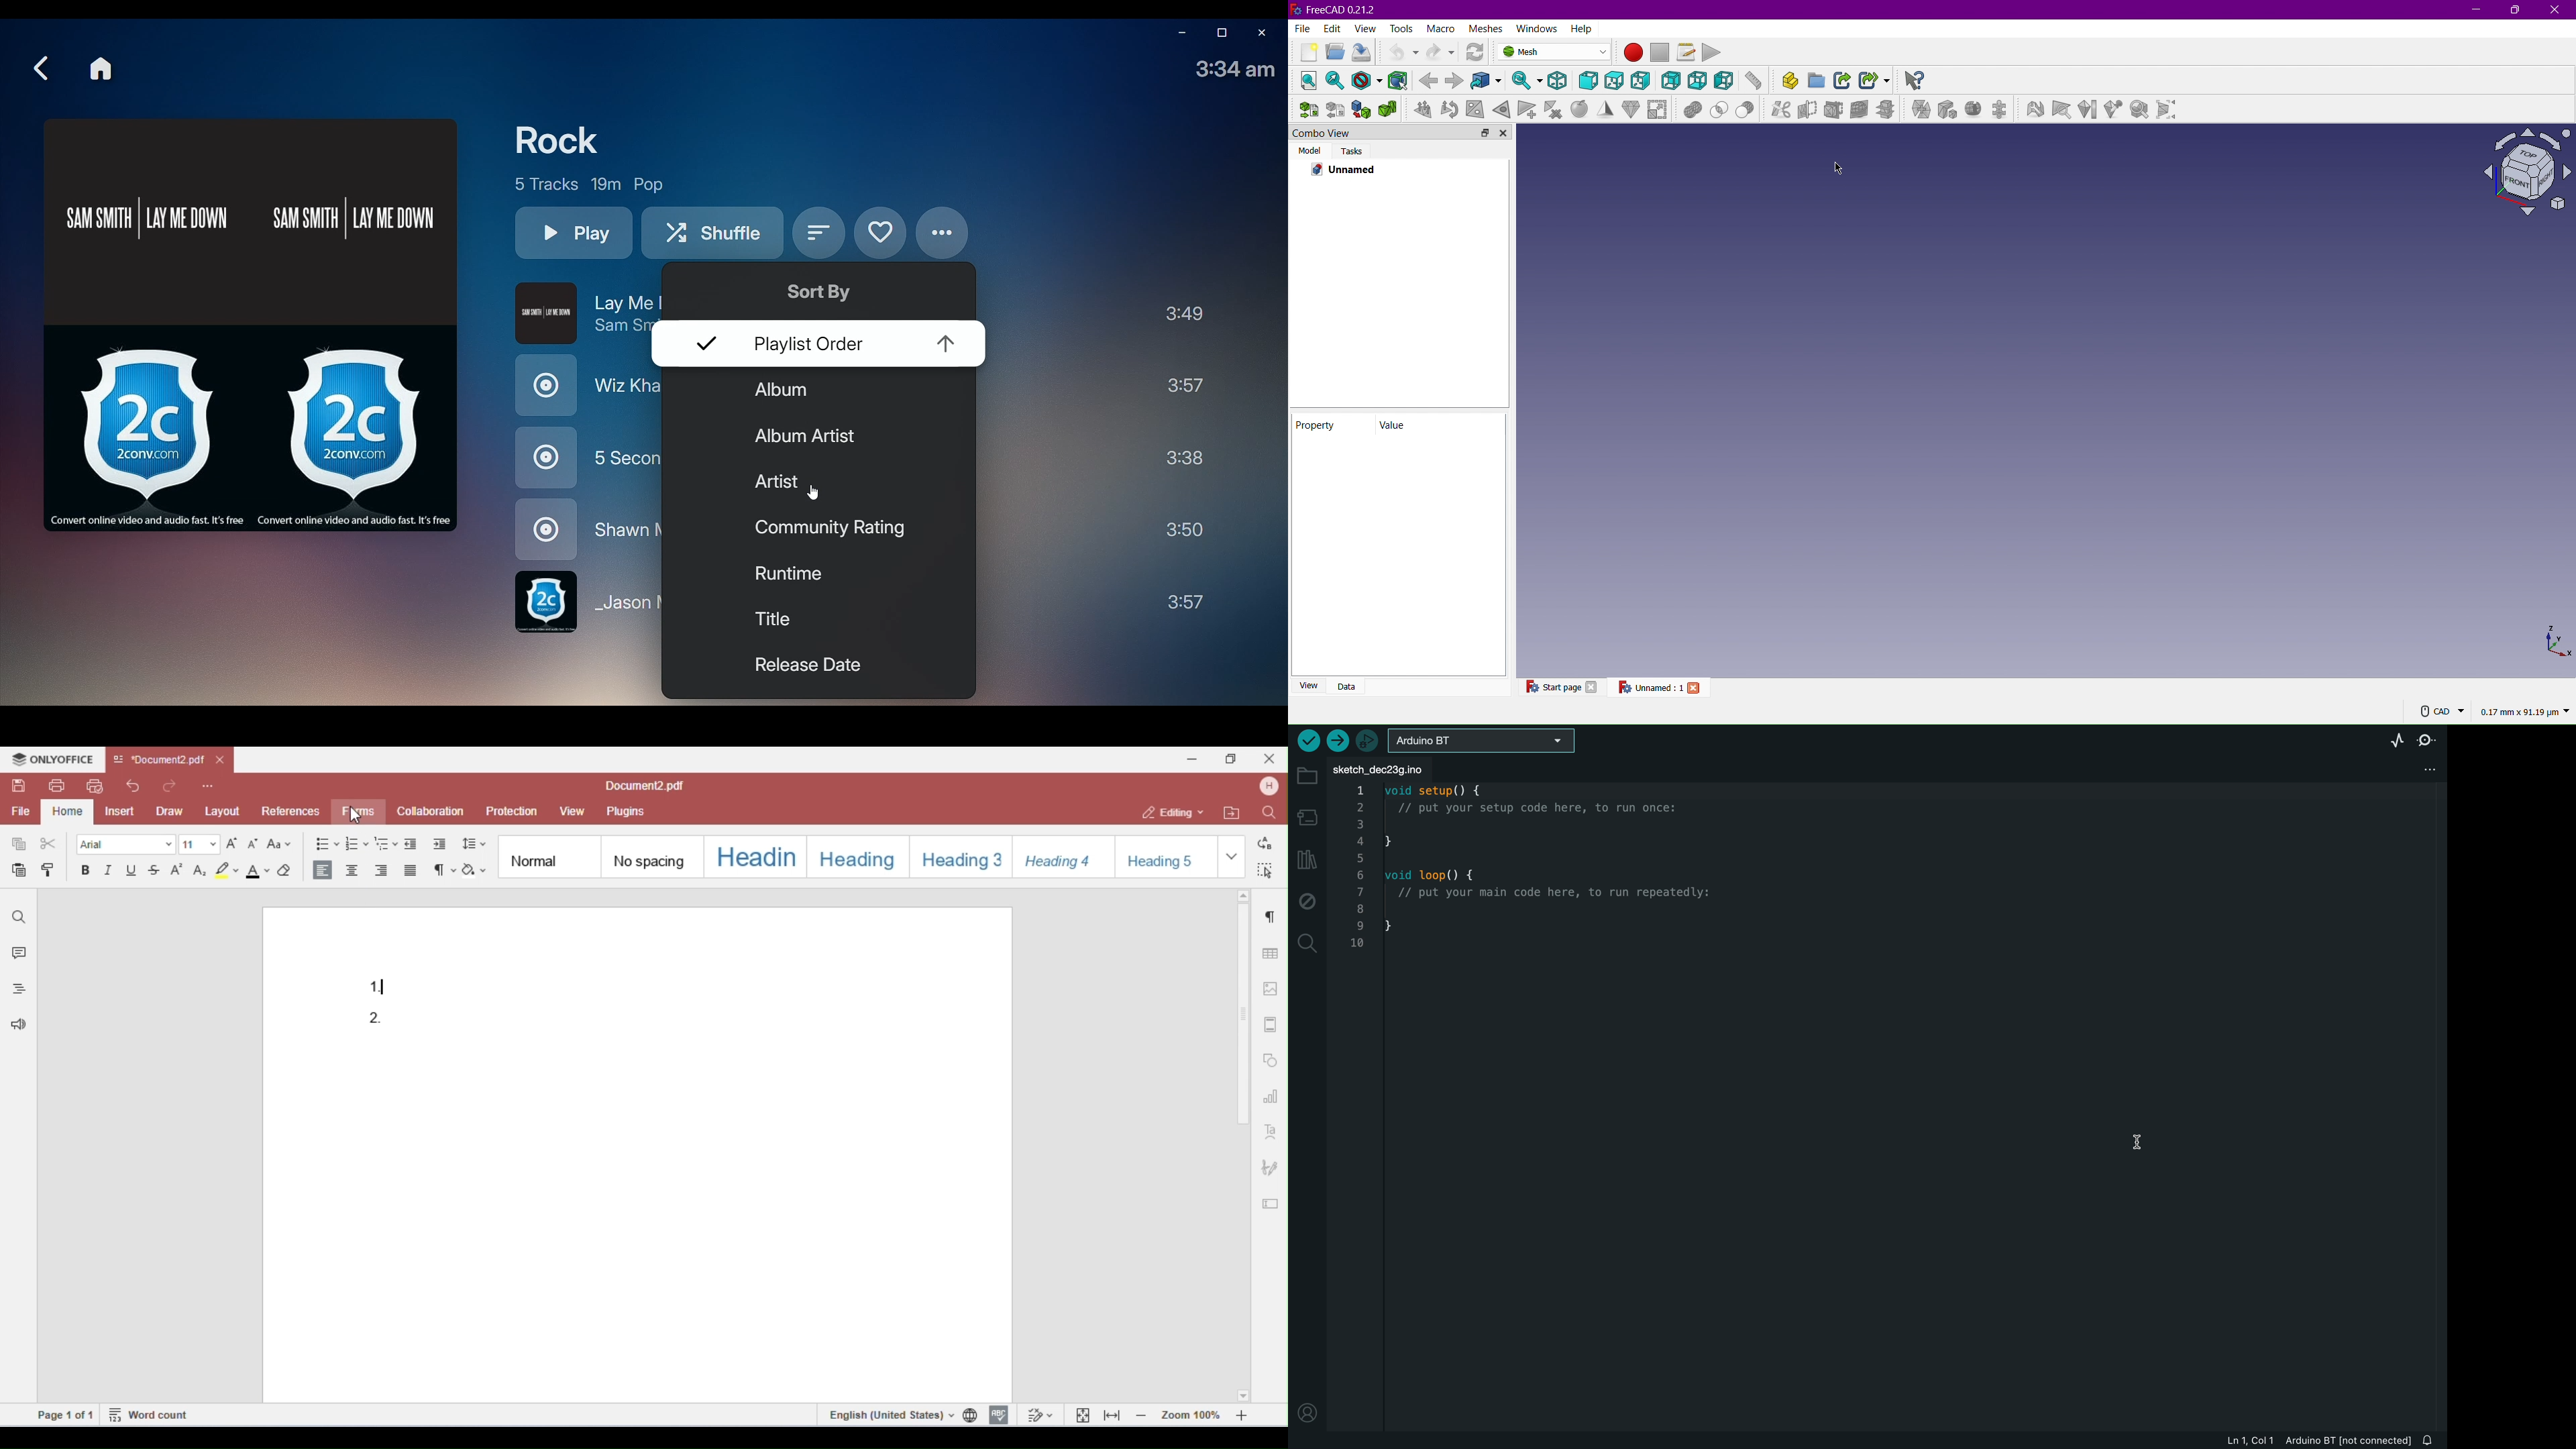 This screenshot has height=1456, width=2576. Describe the element at coordinates (820, 235) in the screenshot. I see `Sort by` at that location.